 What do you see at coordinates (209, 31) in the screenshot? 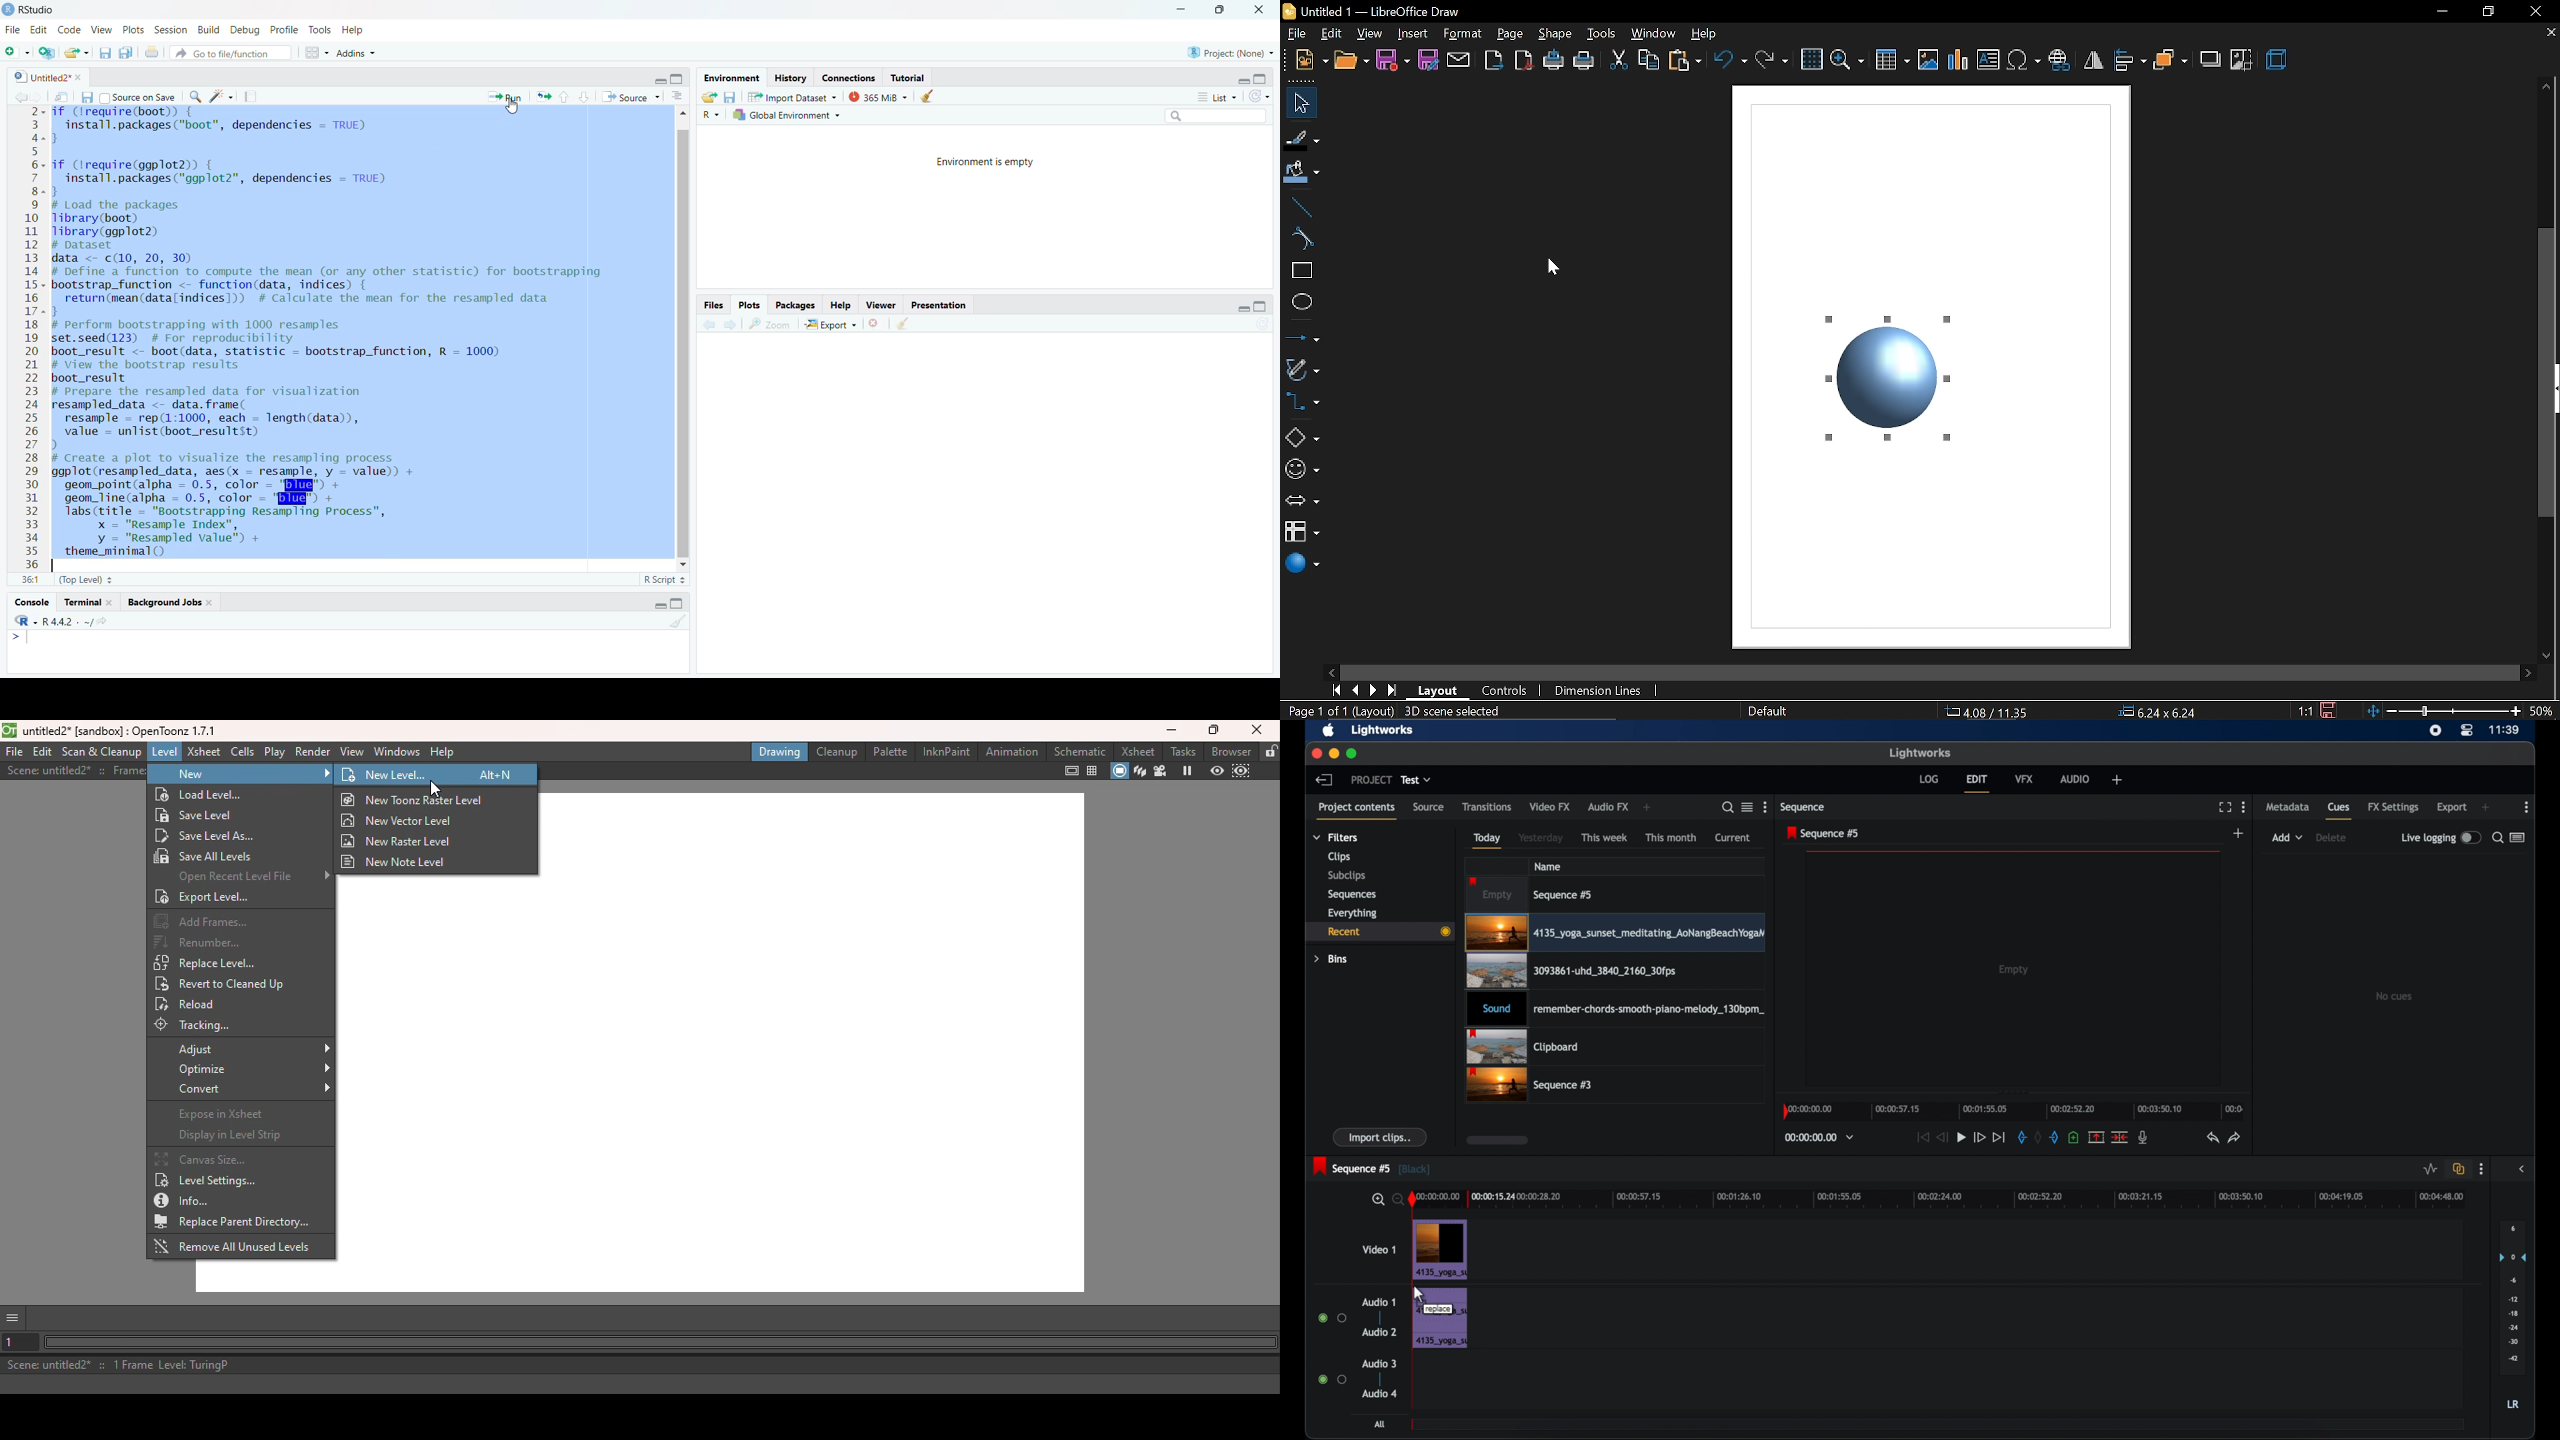
I see `Build` at bounding box center [209, 31].